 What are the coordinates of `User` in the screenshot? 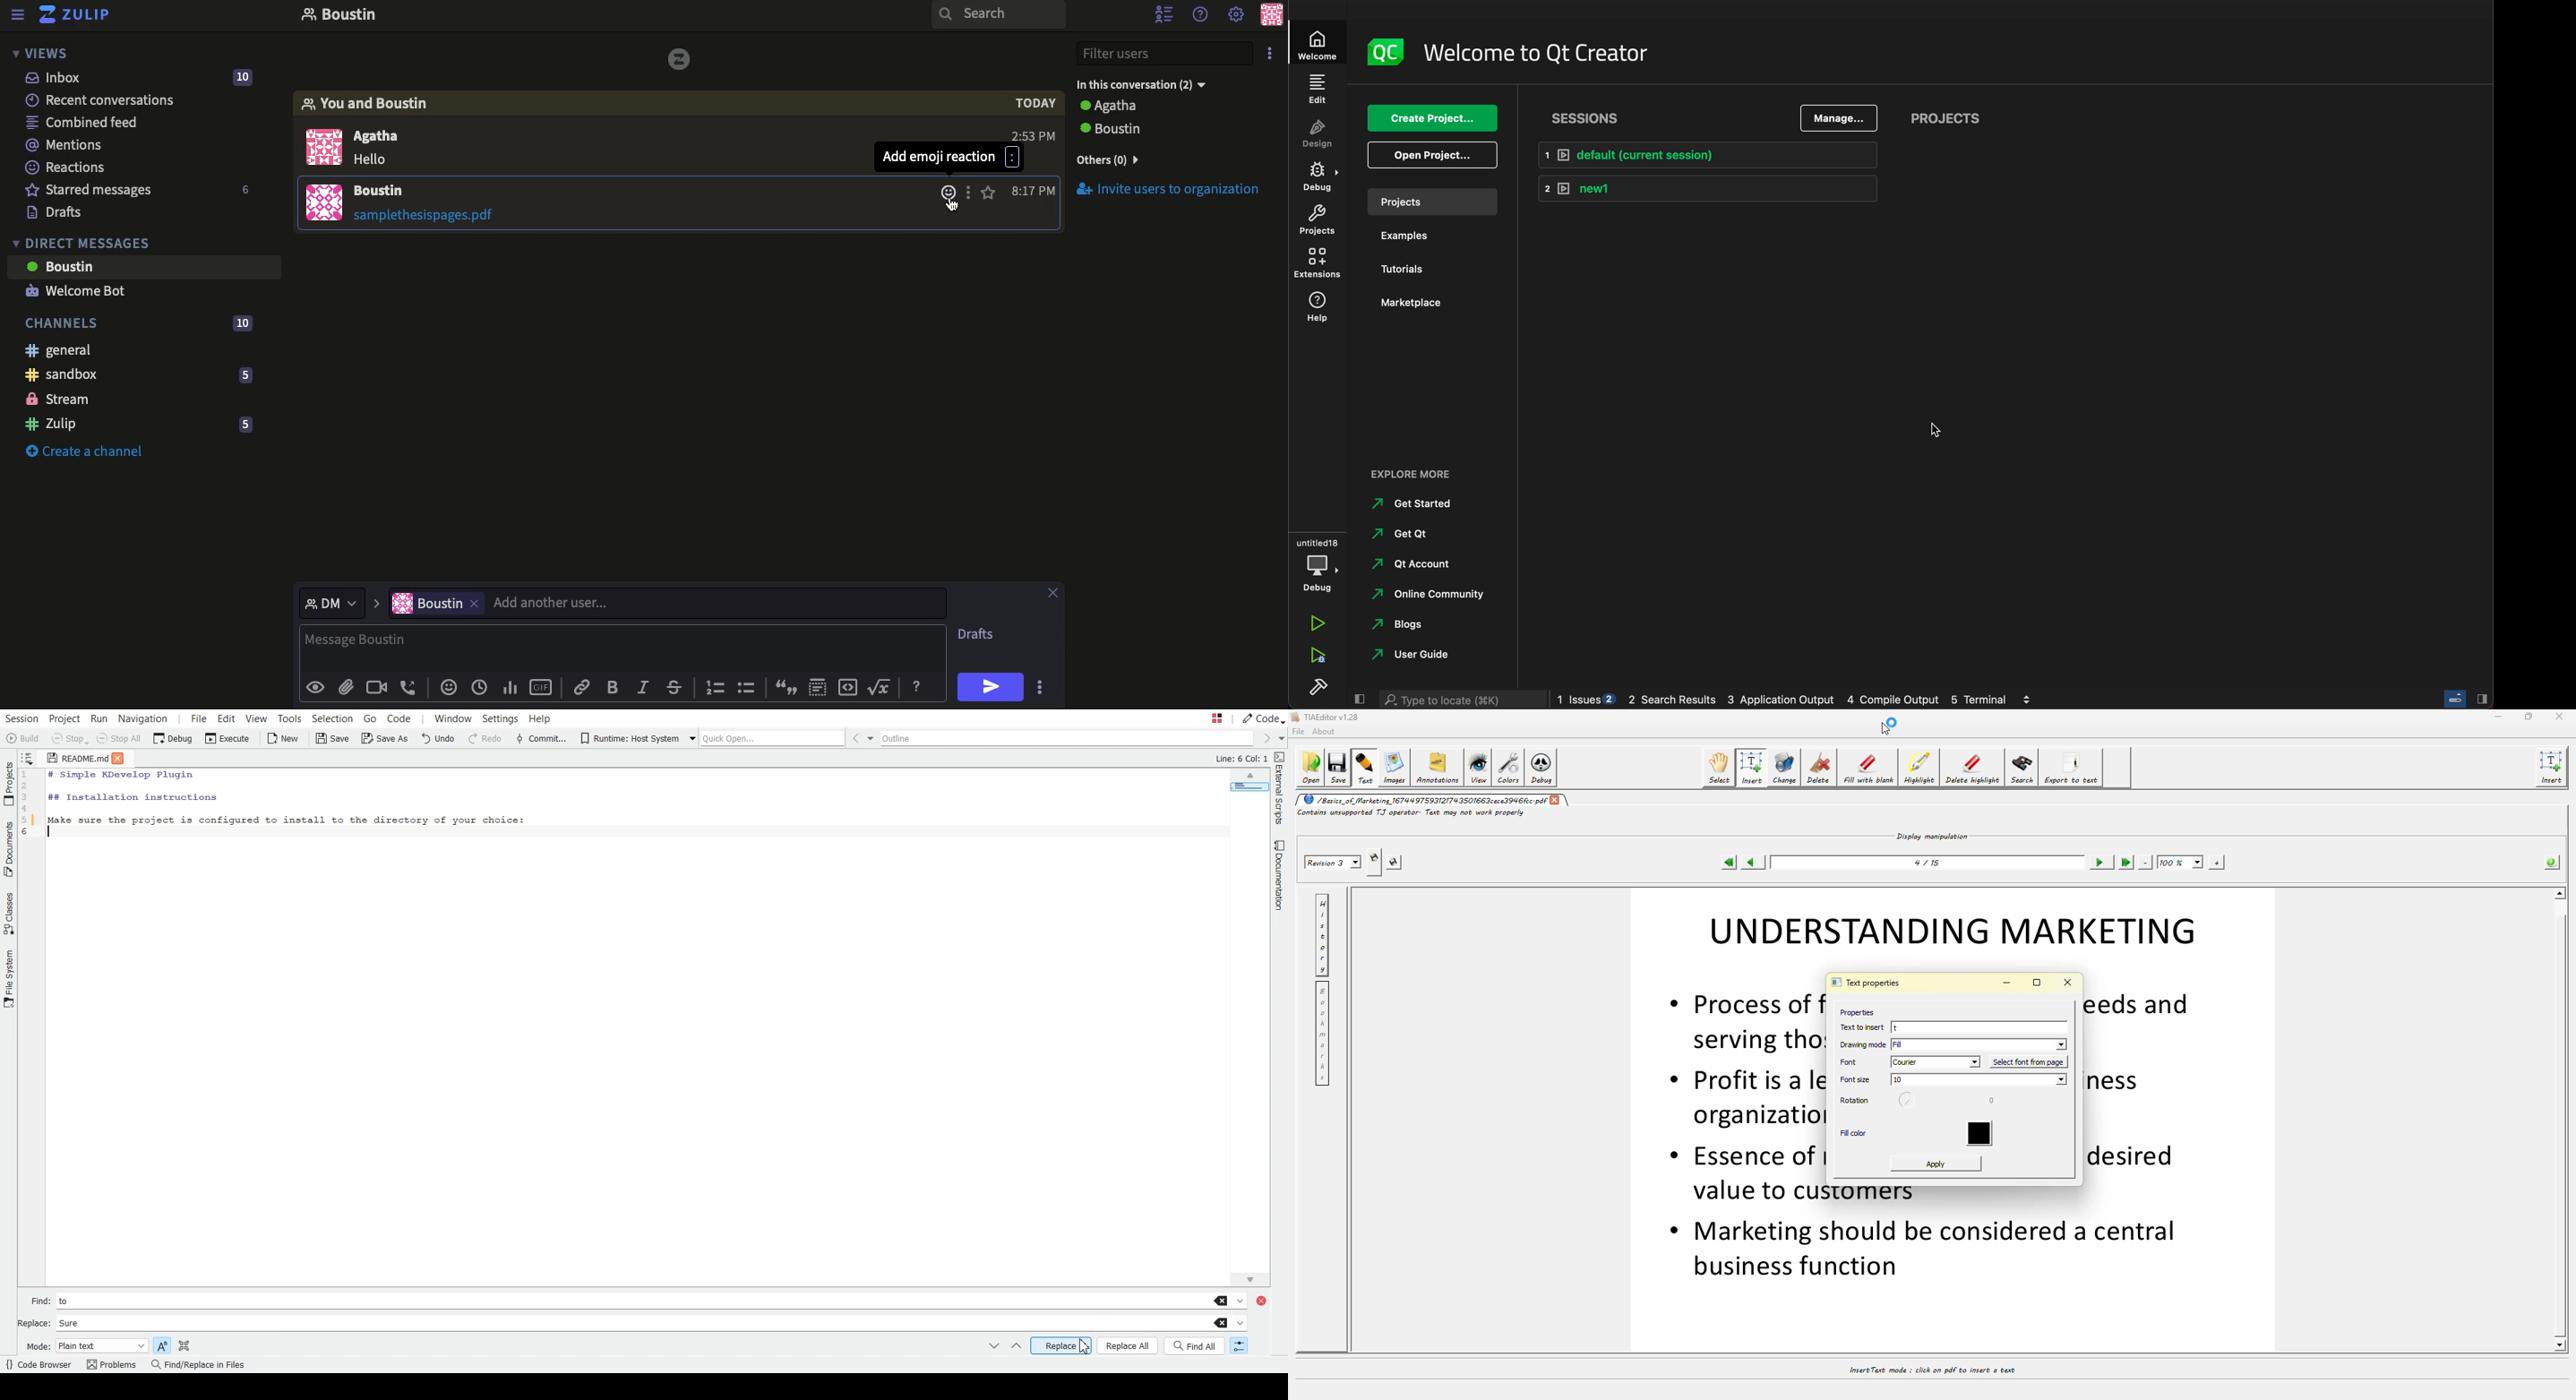 It's located at (151, 267).